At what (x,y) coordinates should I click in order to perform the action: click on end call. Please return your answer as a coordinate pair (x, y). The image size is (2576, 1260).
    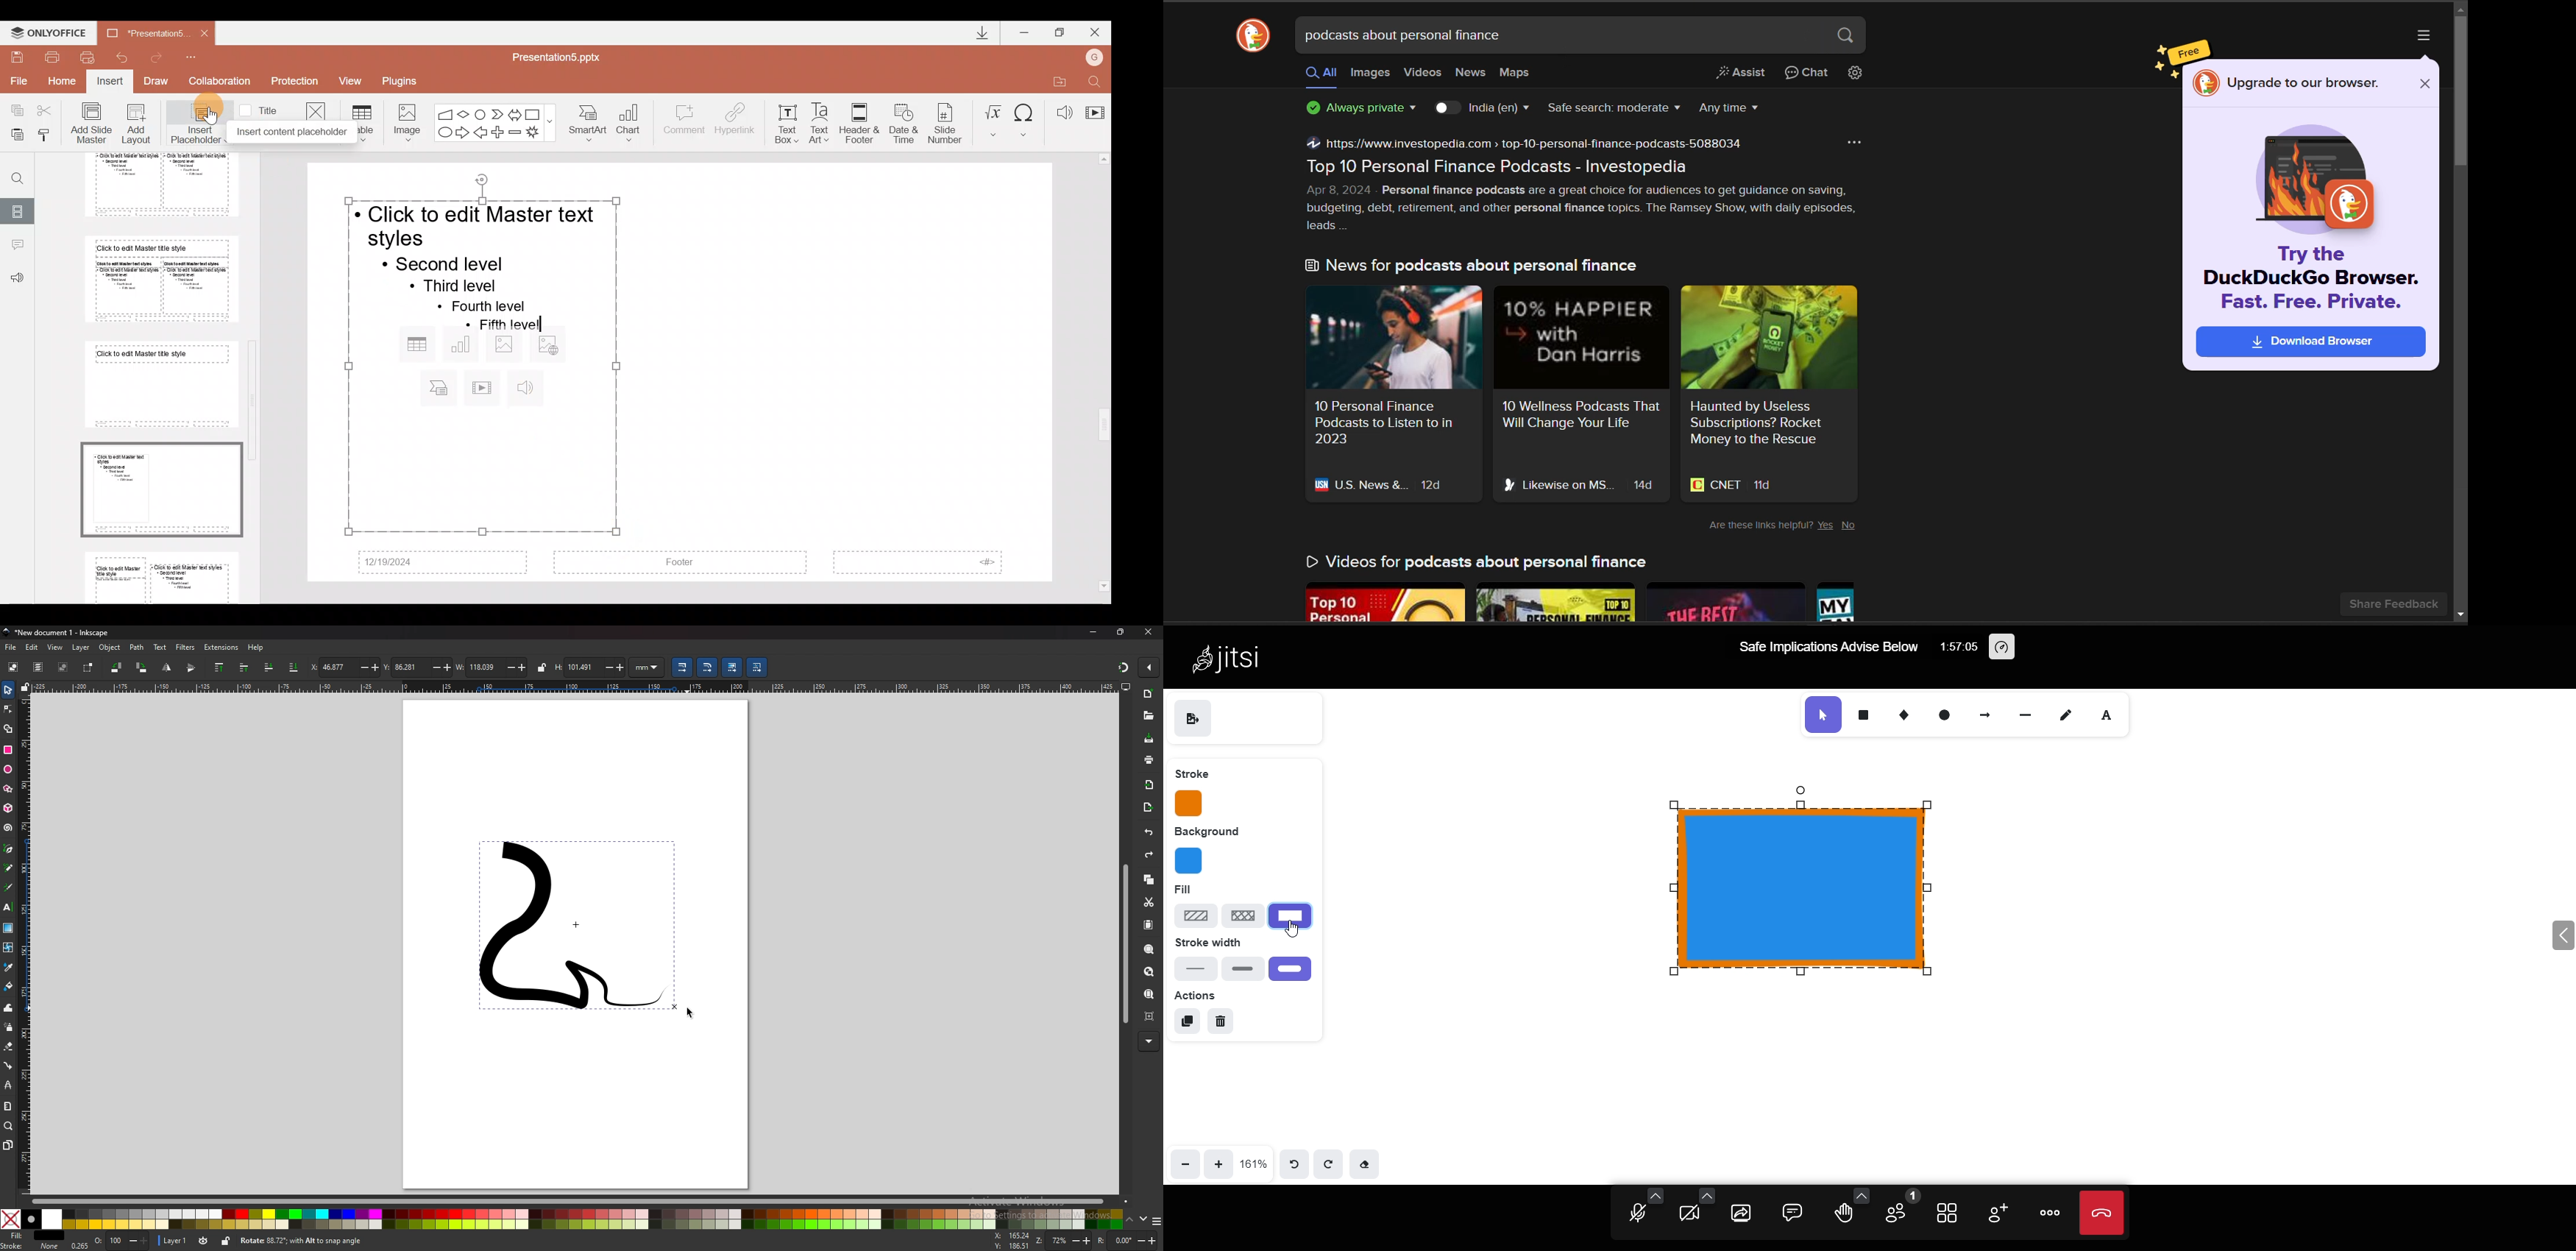
    Looking at the image, I should click on (2099, 1215).